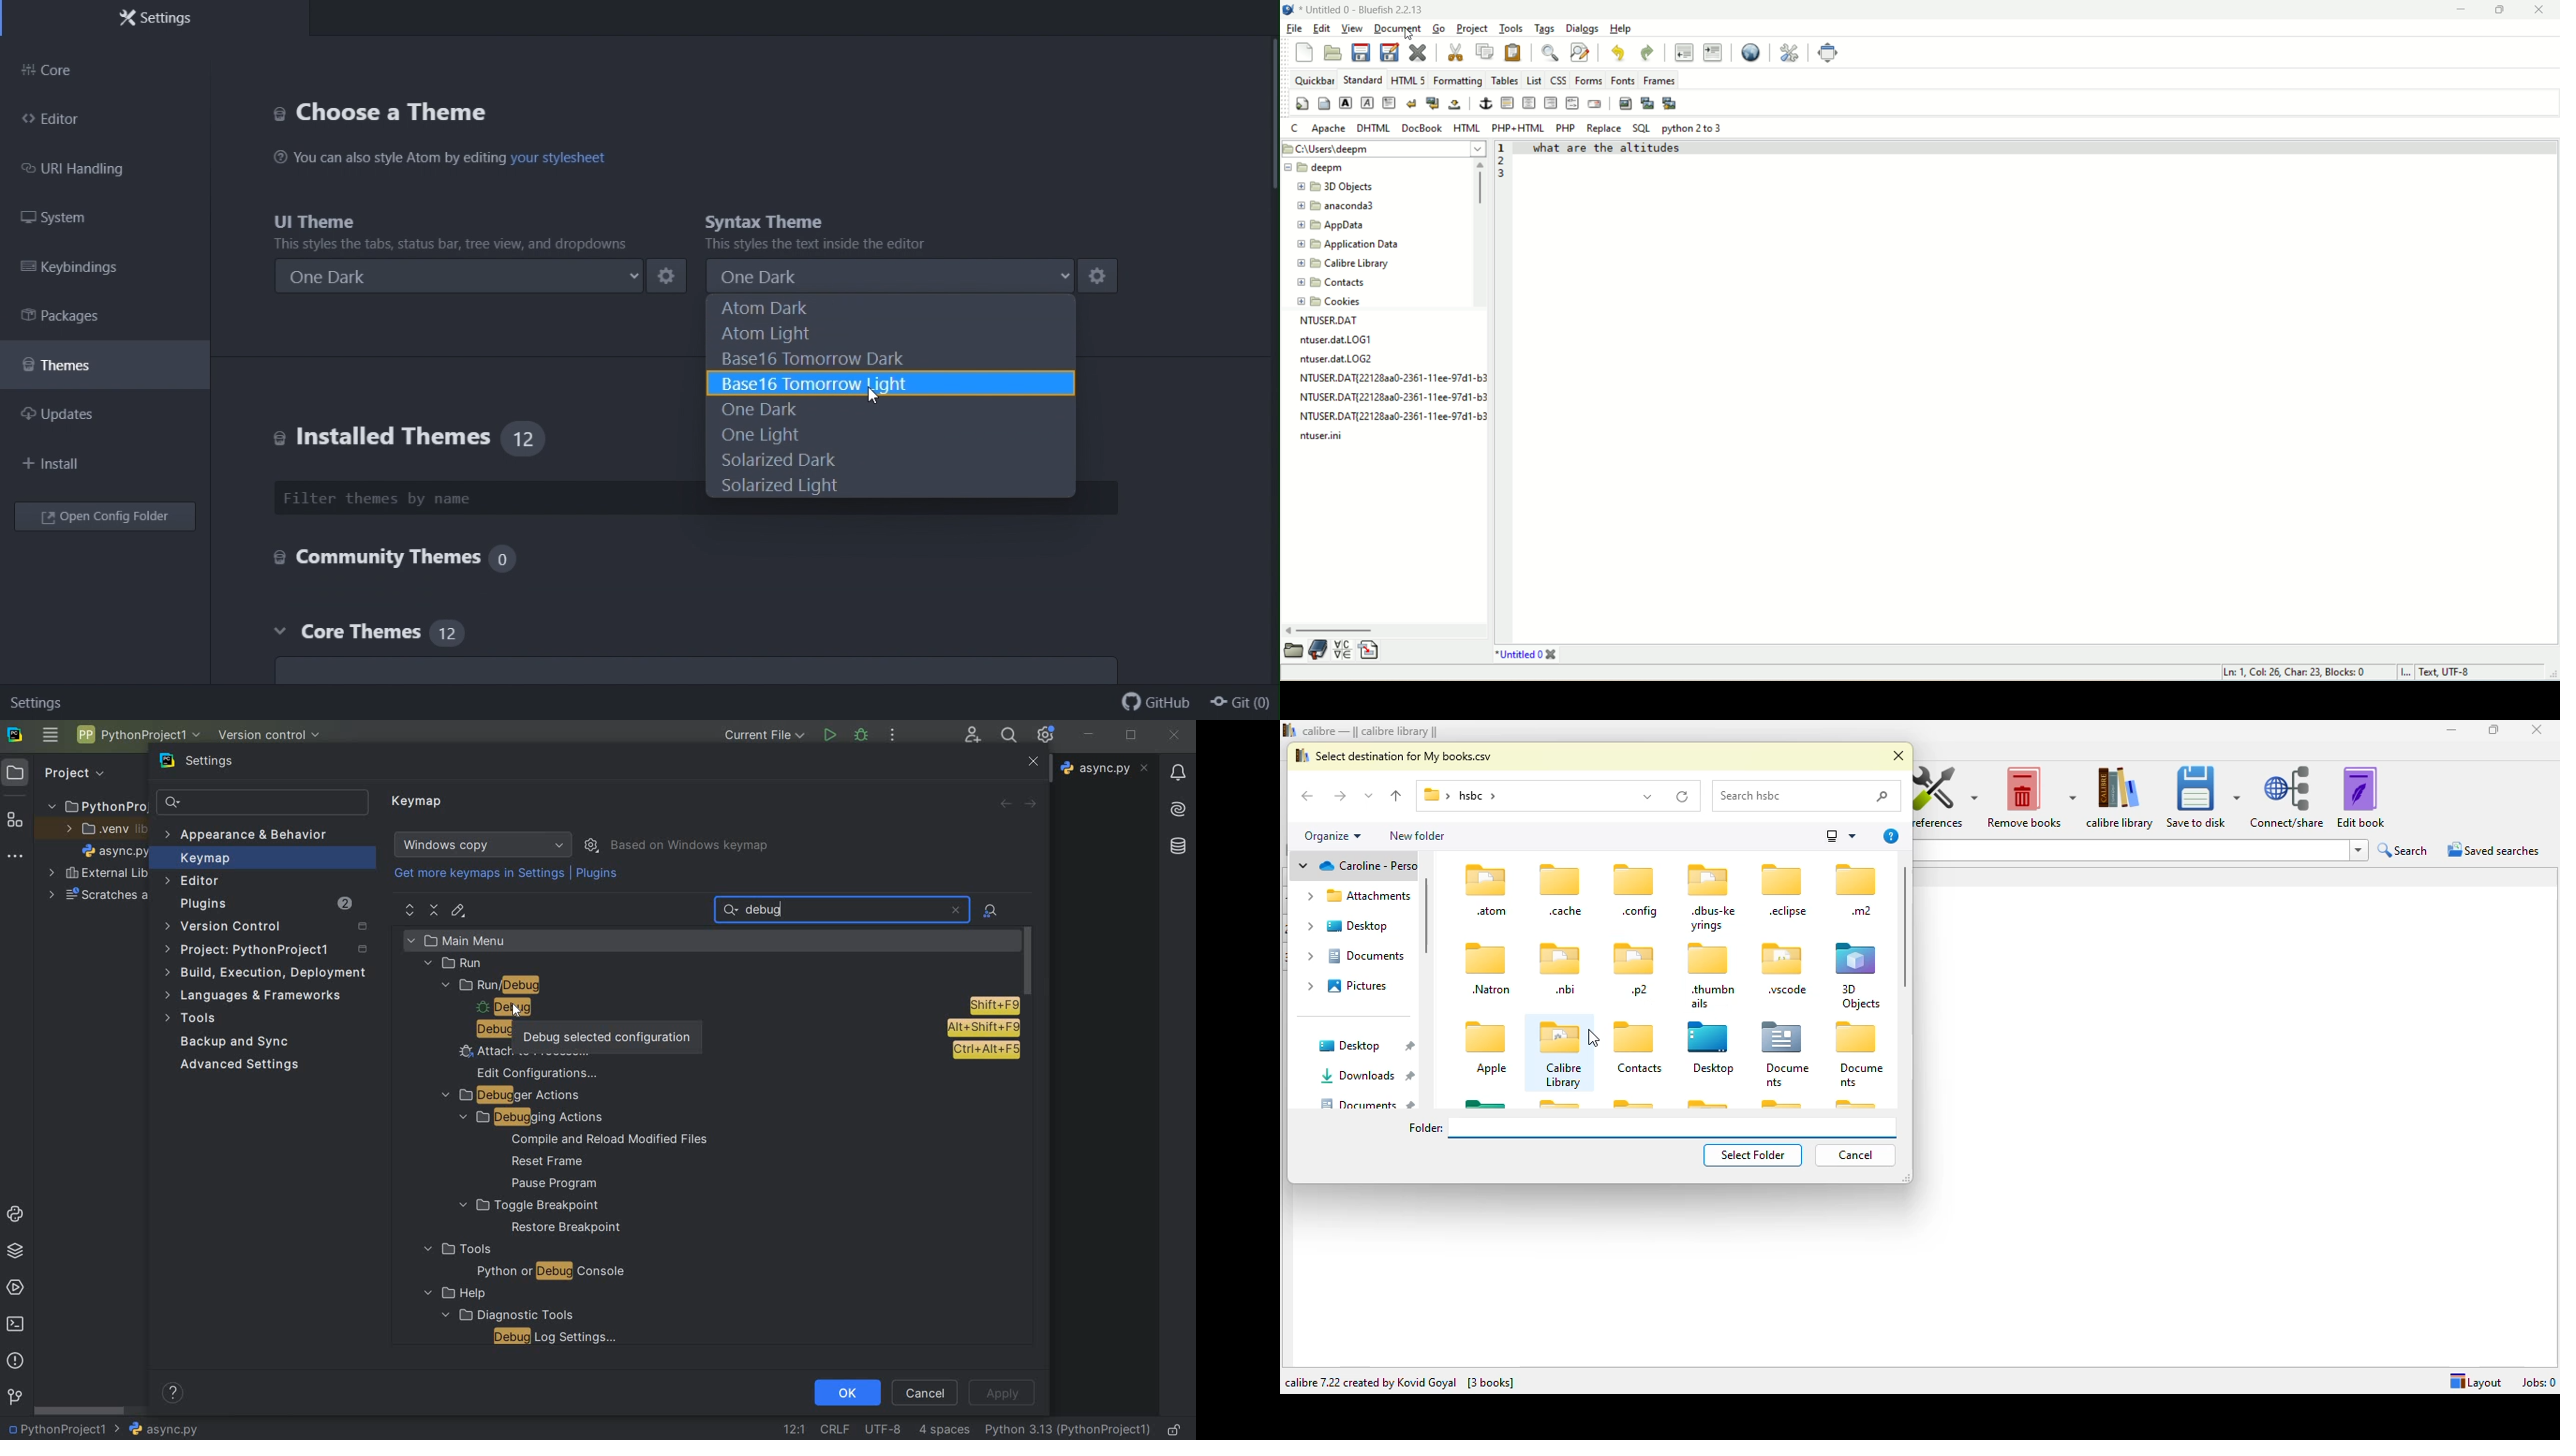  Describe the element at coordinates (984, 1028) in the screenshot. I see `AIt+Shift+F9` at that location.